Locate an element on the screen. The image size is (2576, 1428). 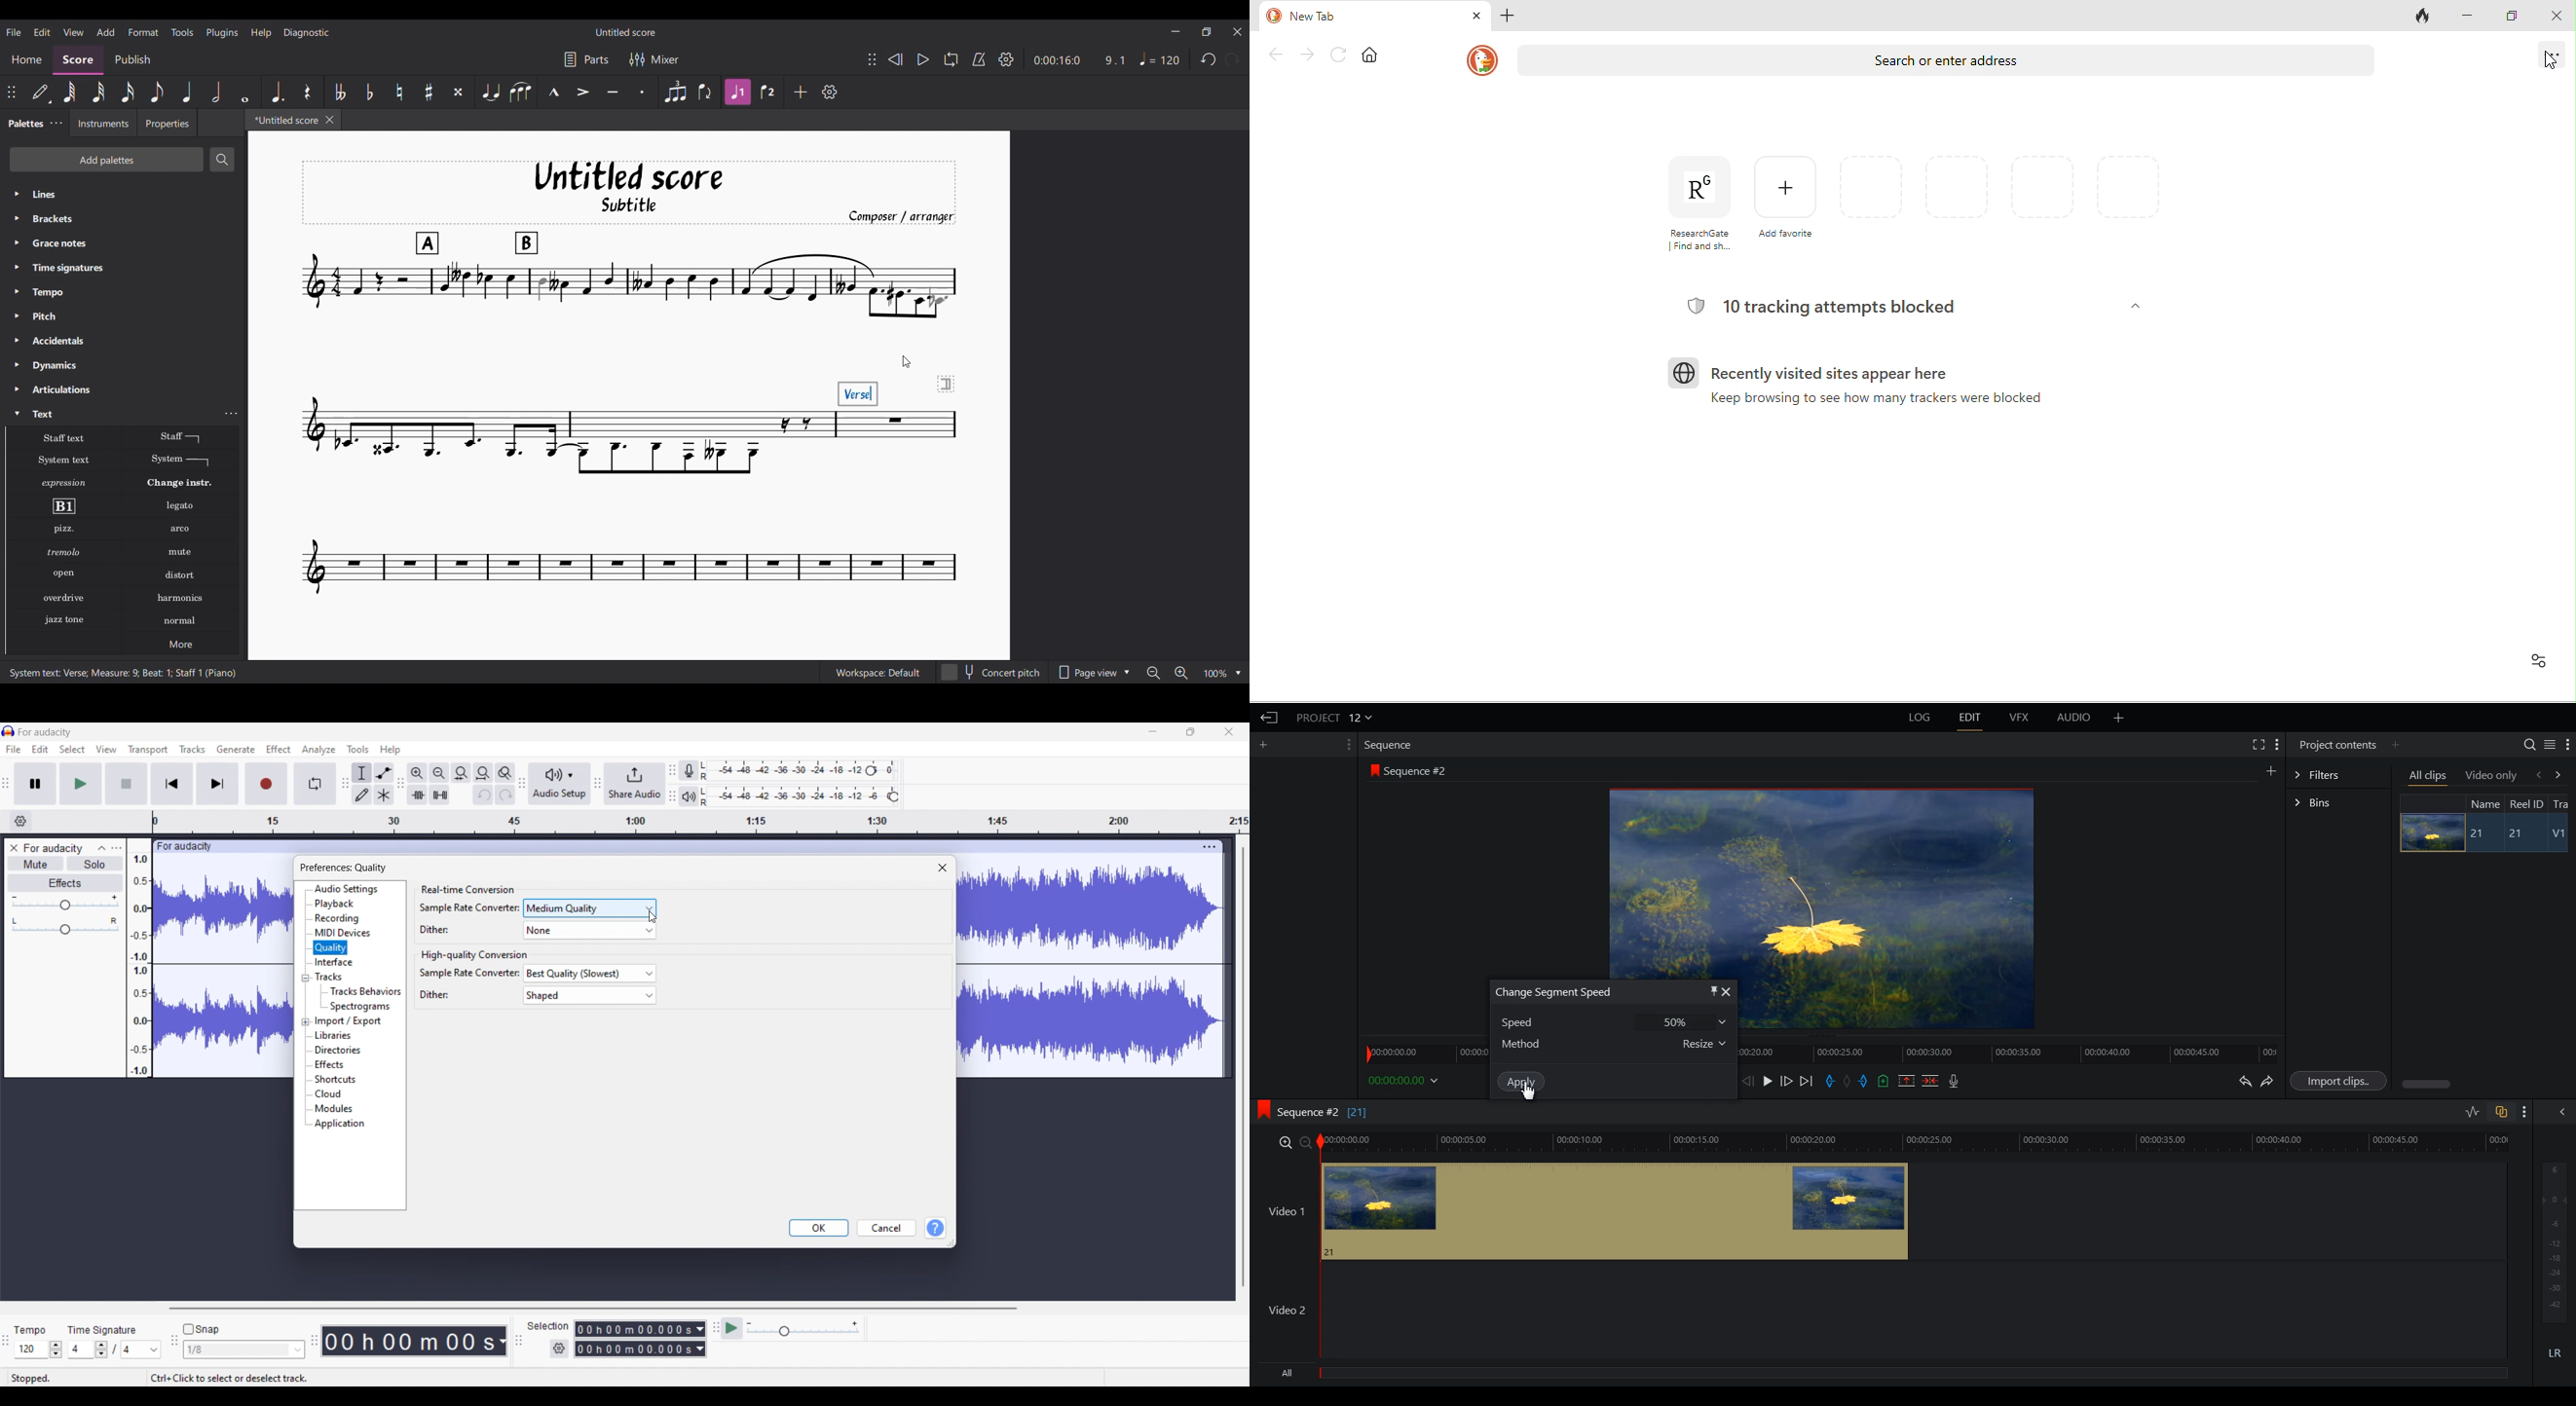
Diagnostic menu is located at coordinates (307, 33).